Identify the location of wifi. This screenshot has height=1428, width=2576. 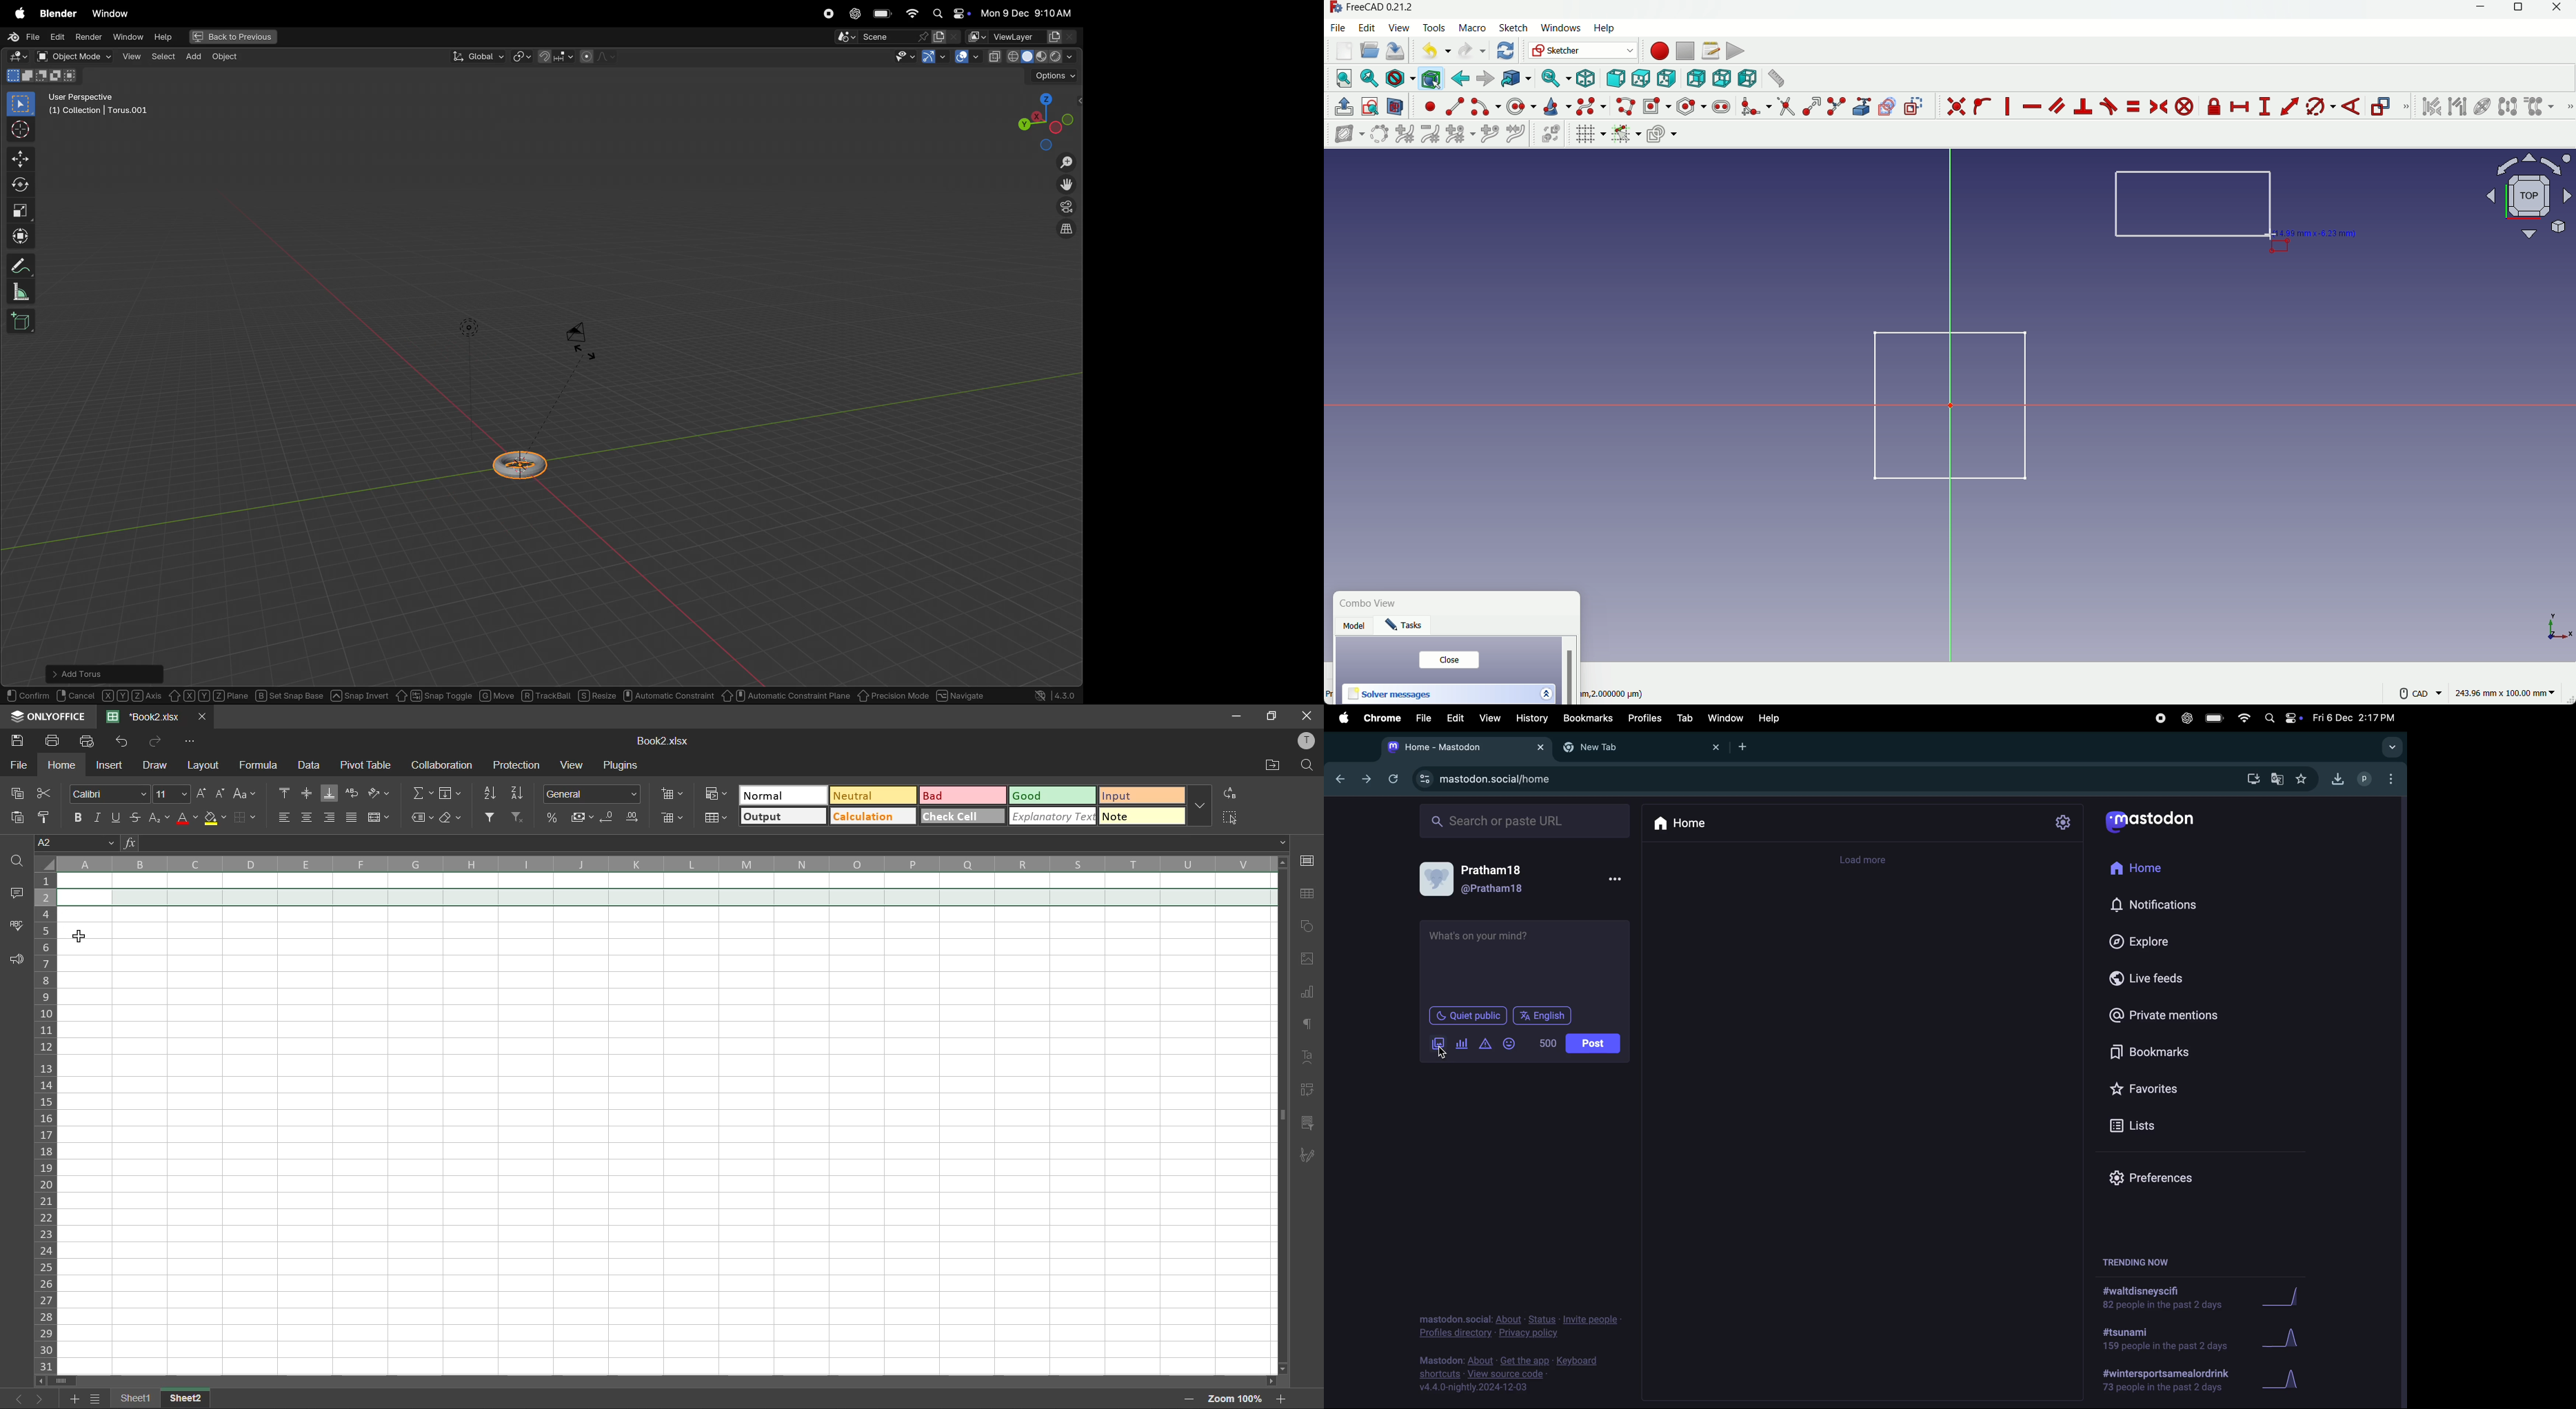
(912, 13).